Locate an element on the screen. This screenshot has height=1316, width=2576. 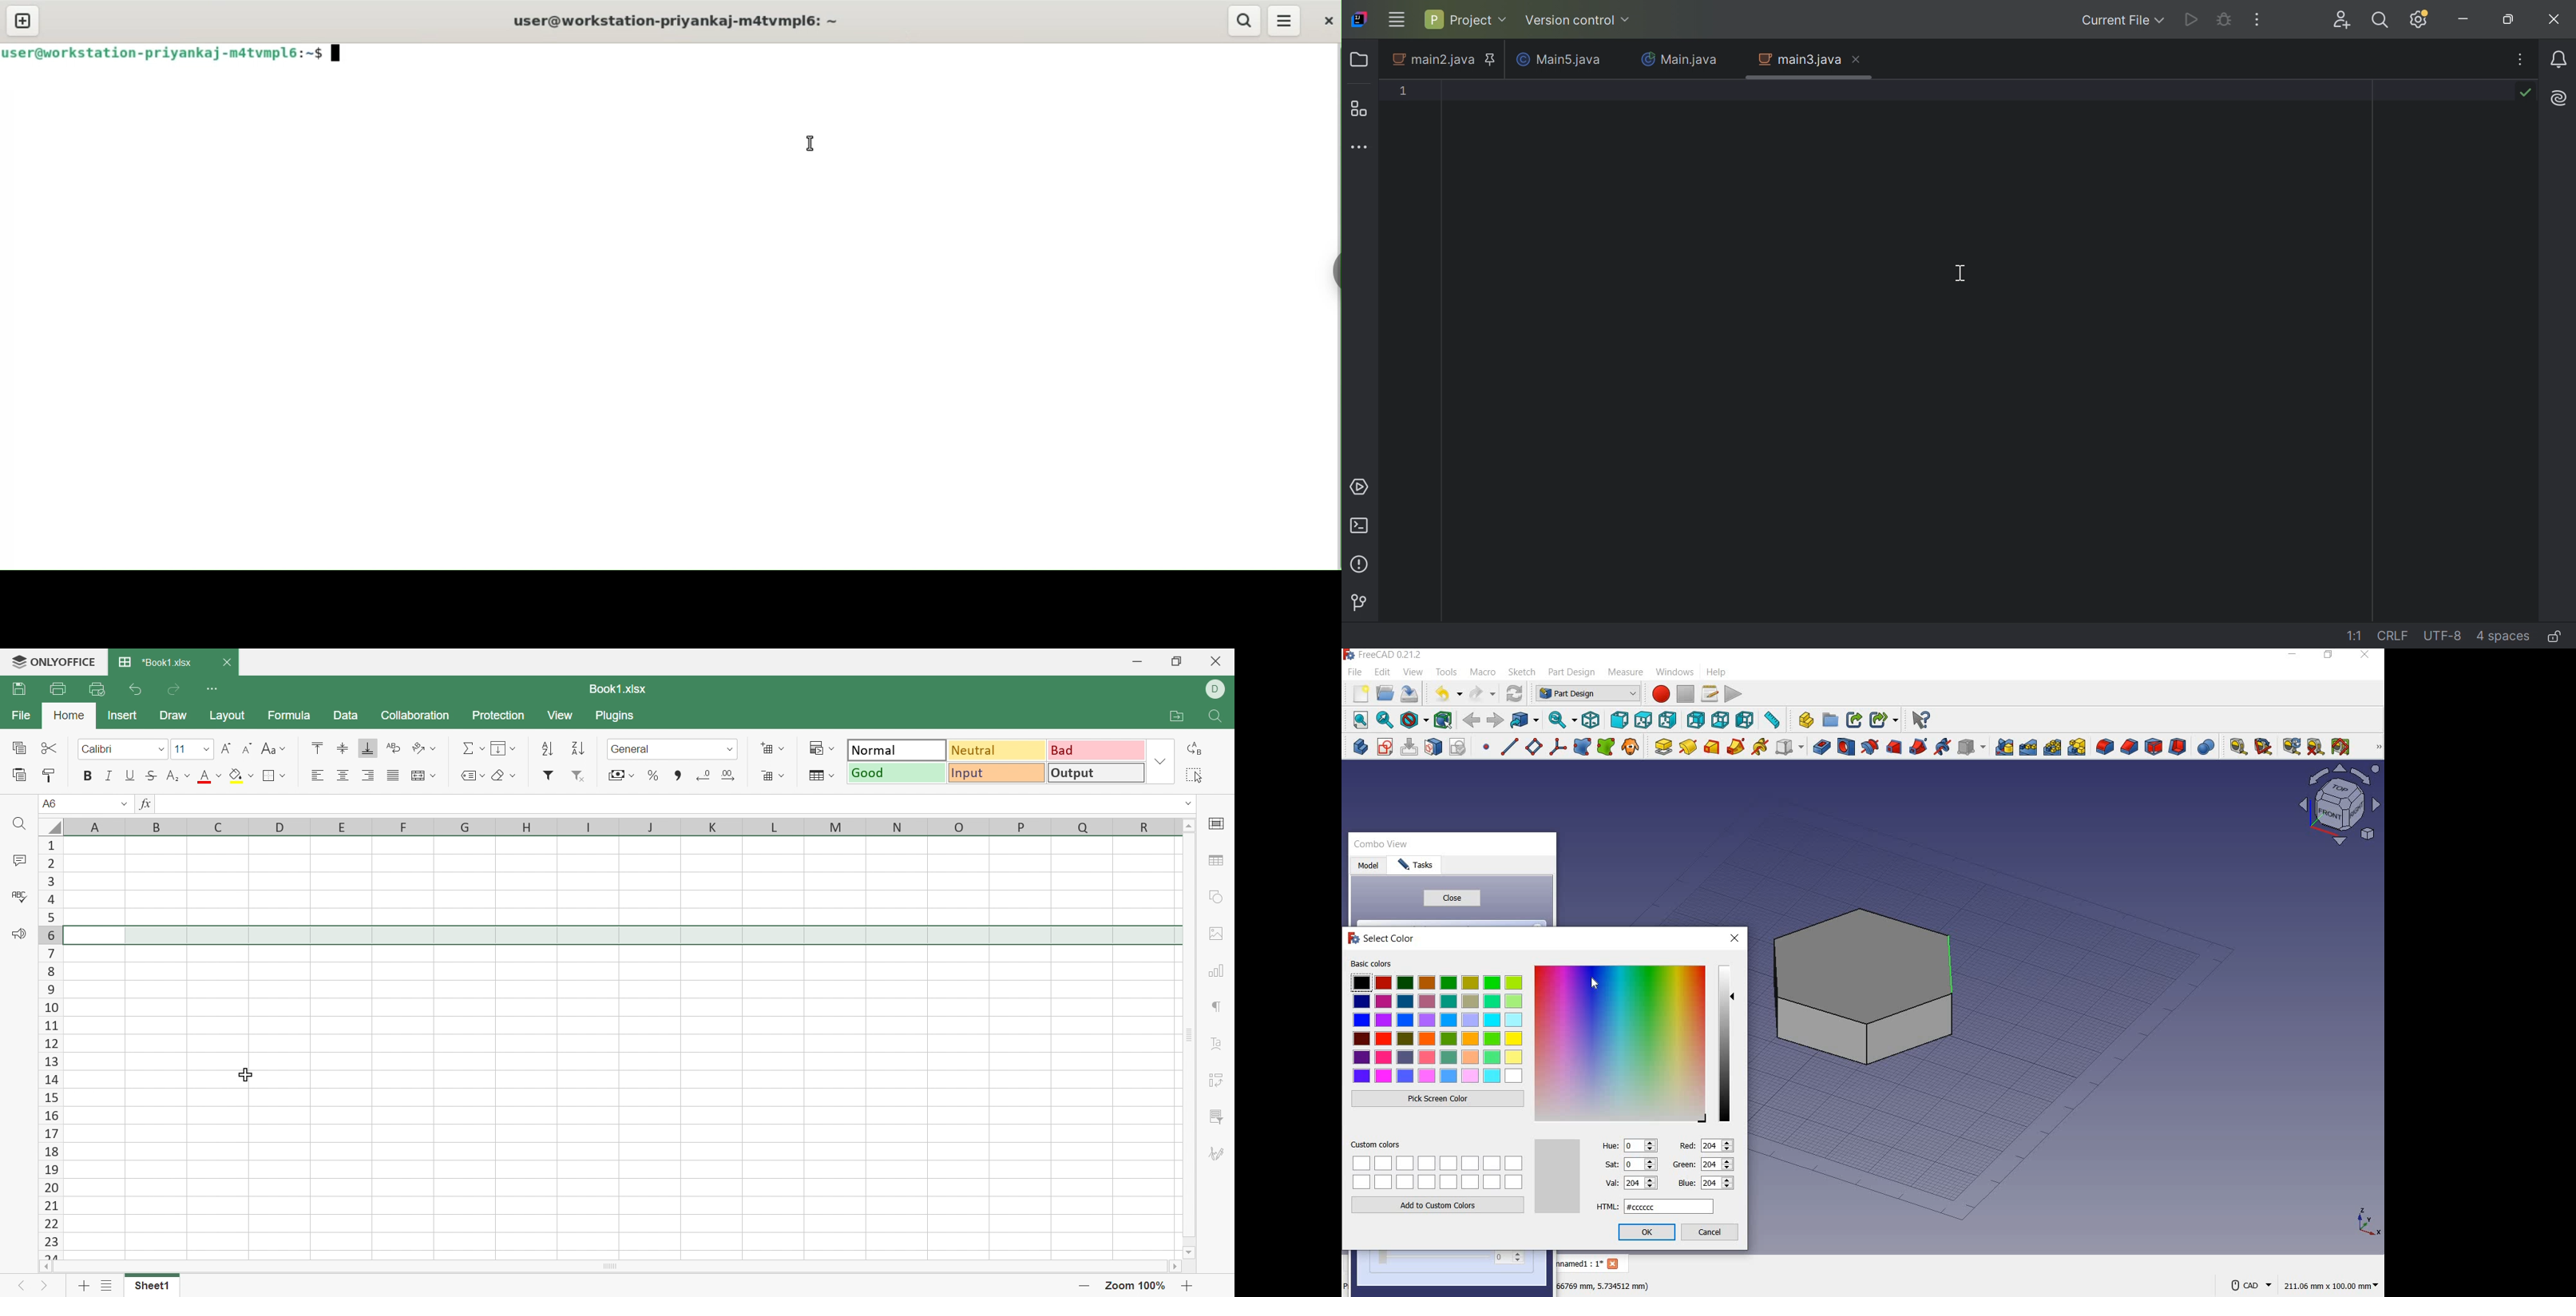
pocket is located at coordinates (1820, 747).